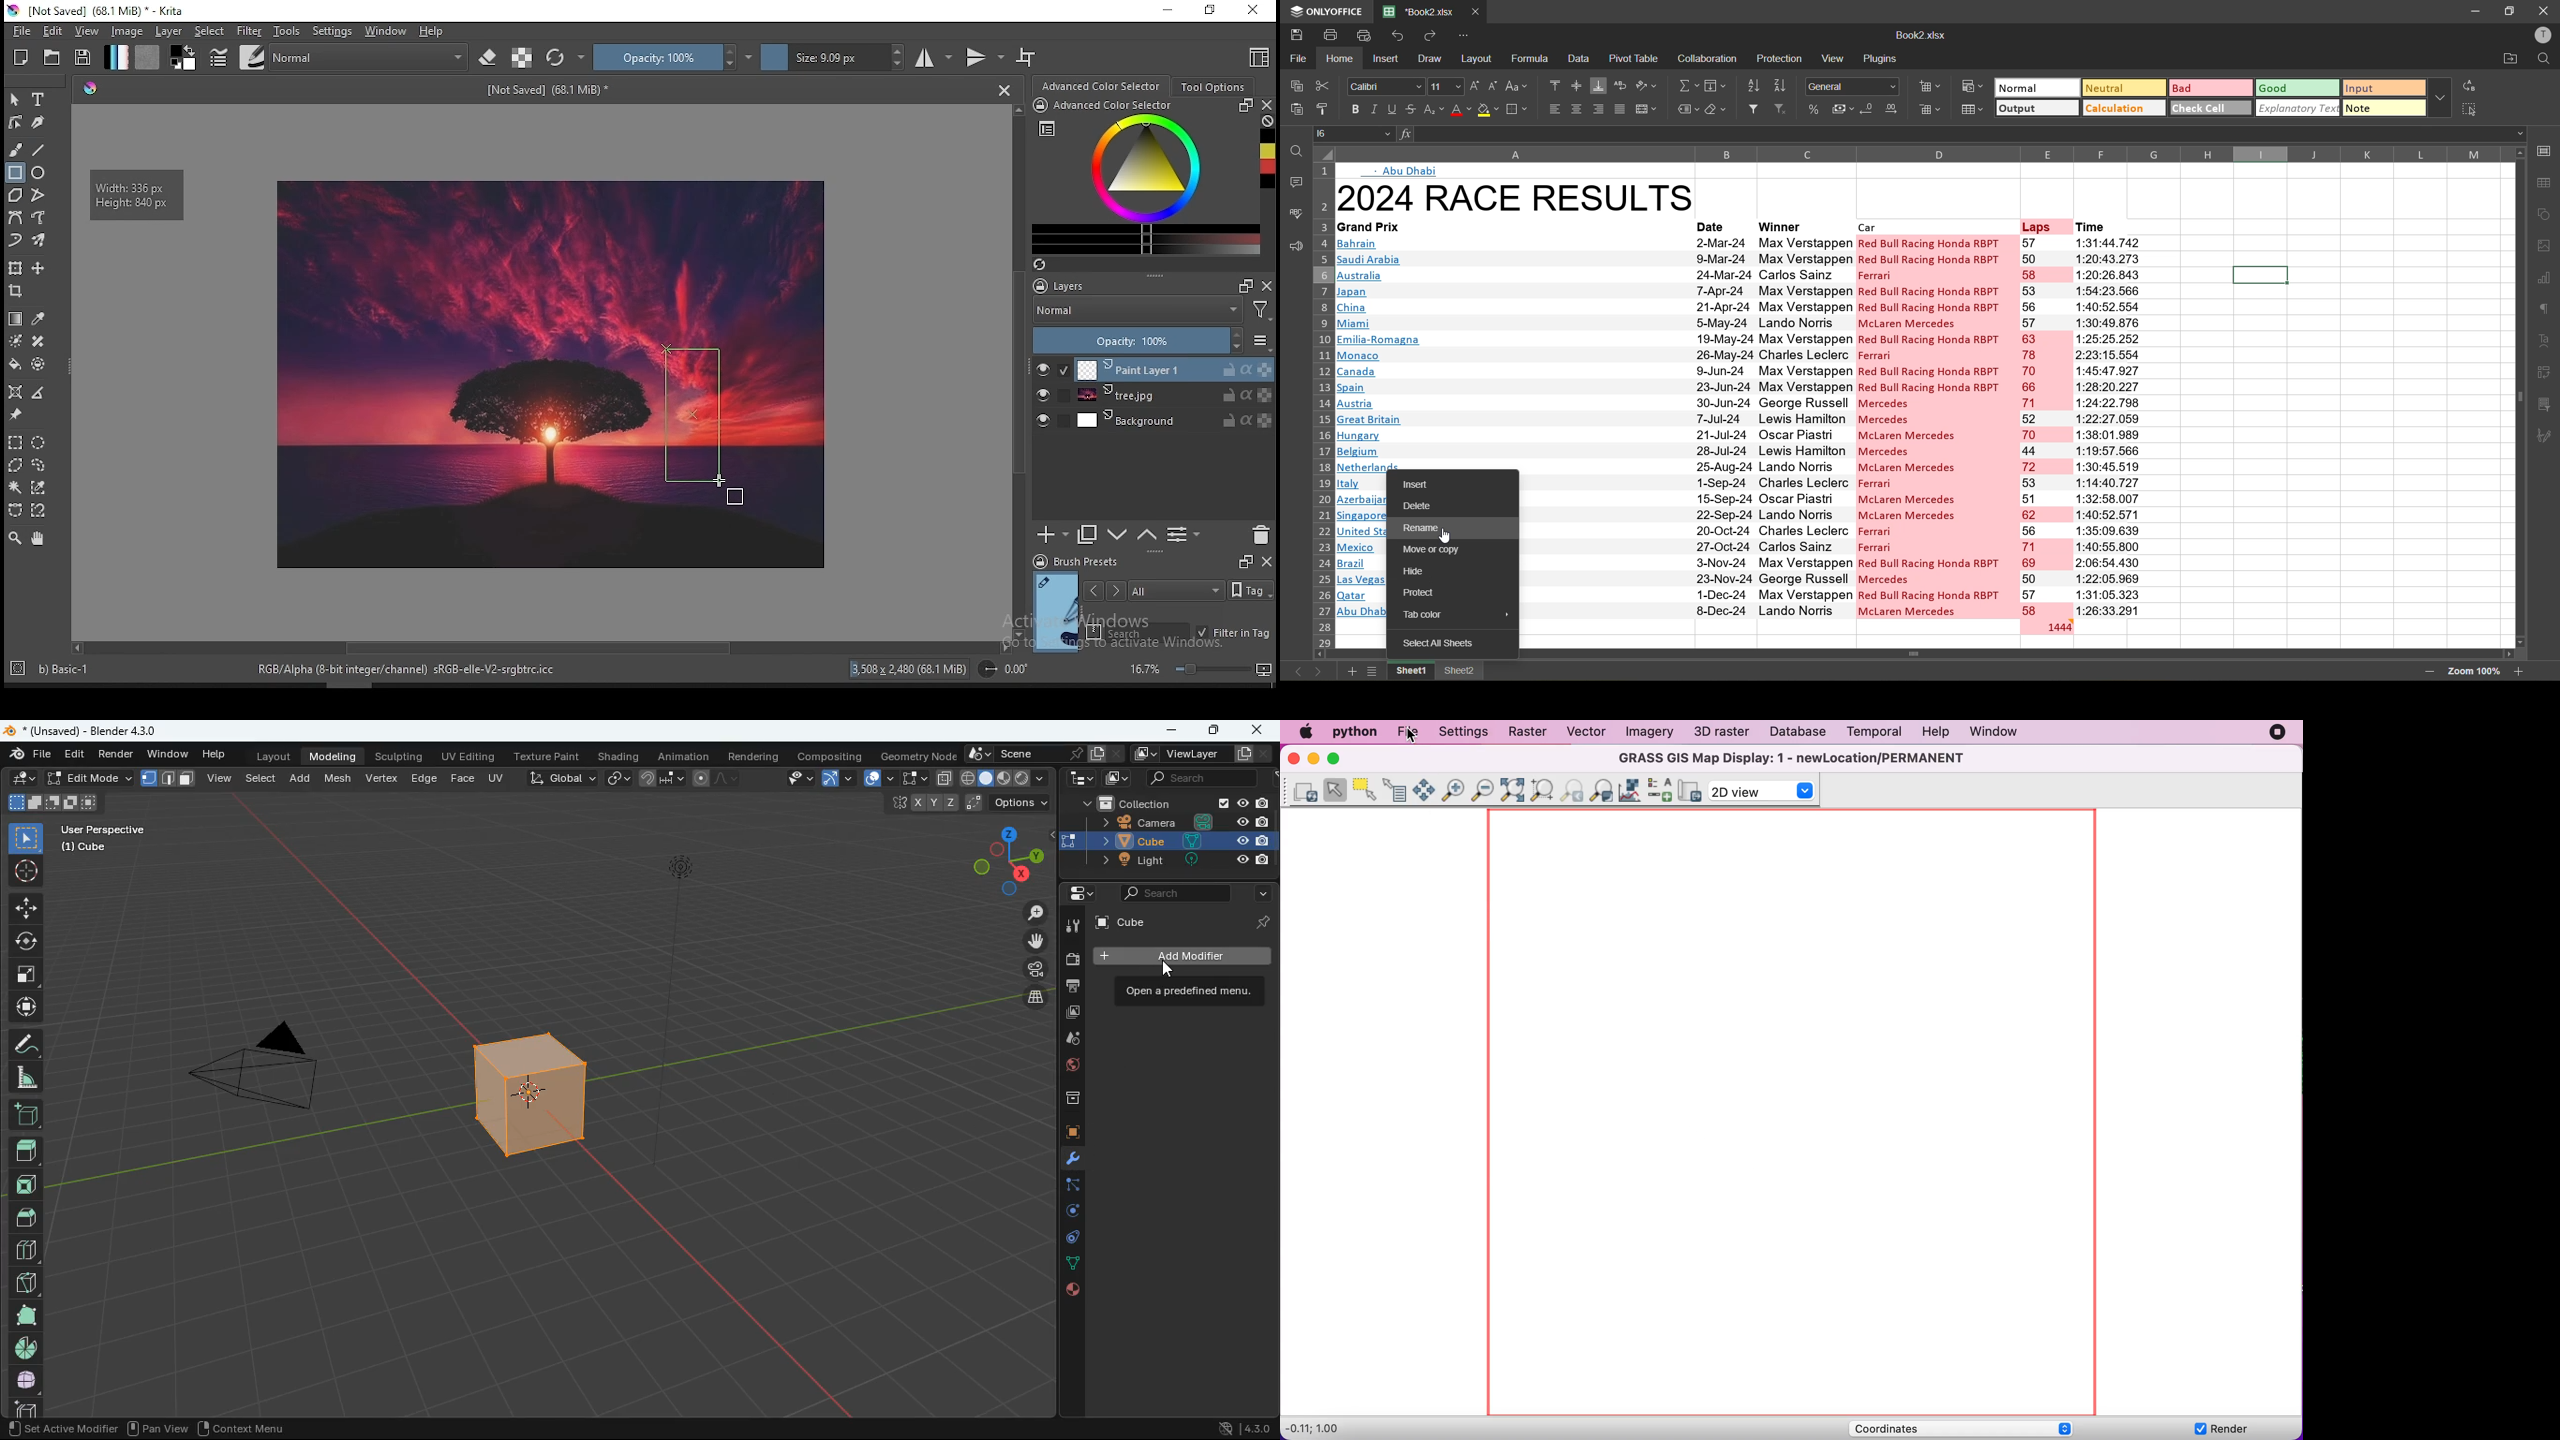  I want to click on font style, so click(1384, 85).